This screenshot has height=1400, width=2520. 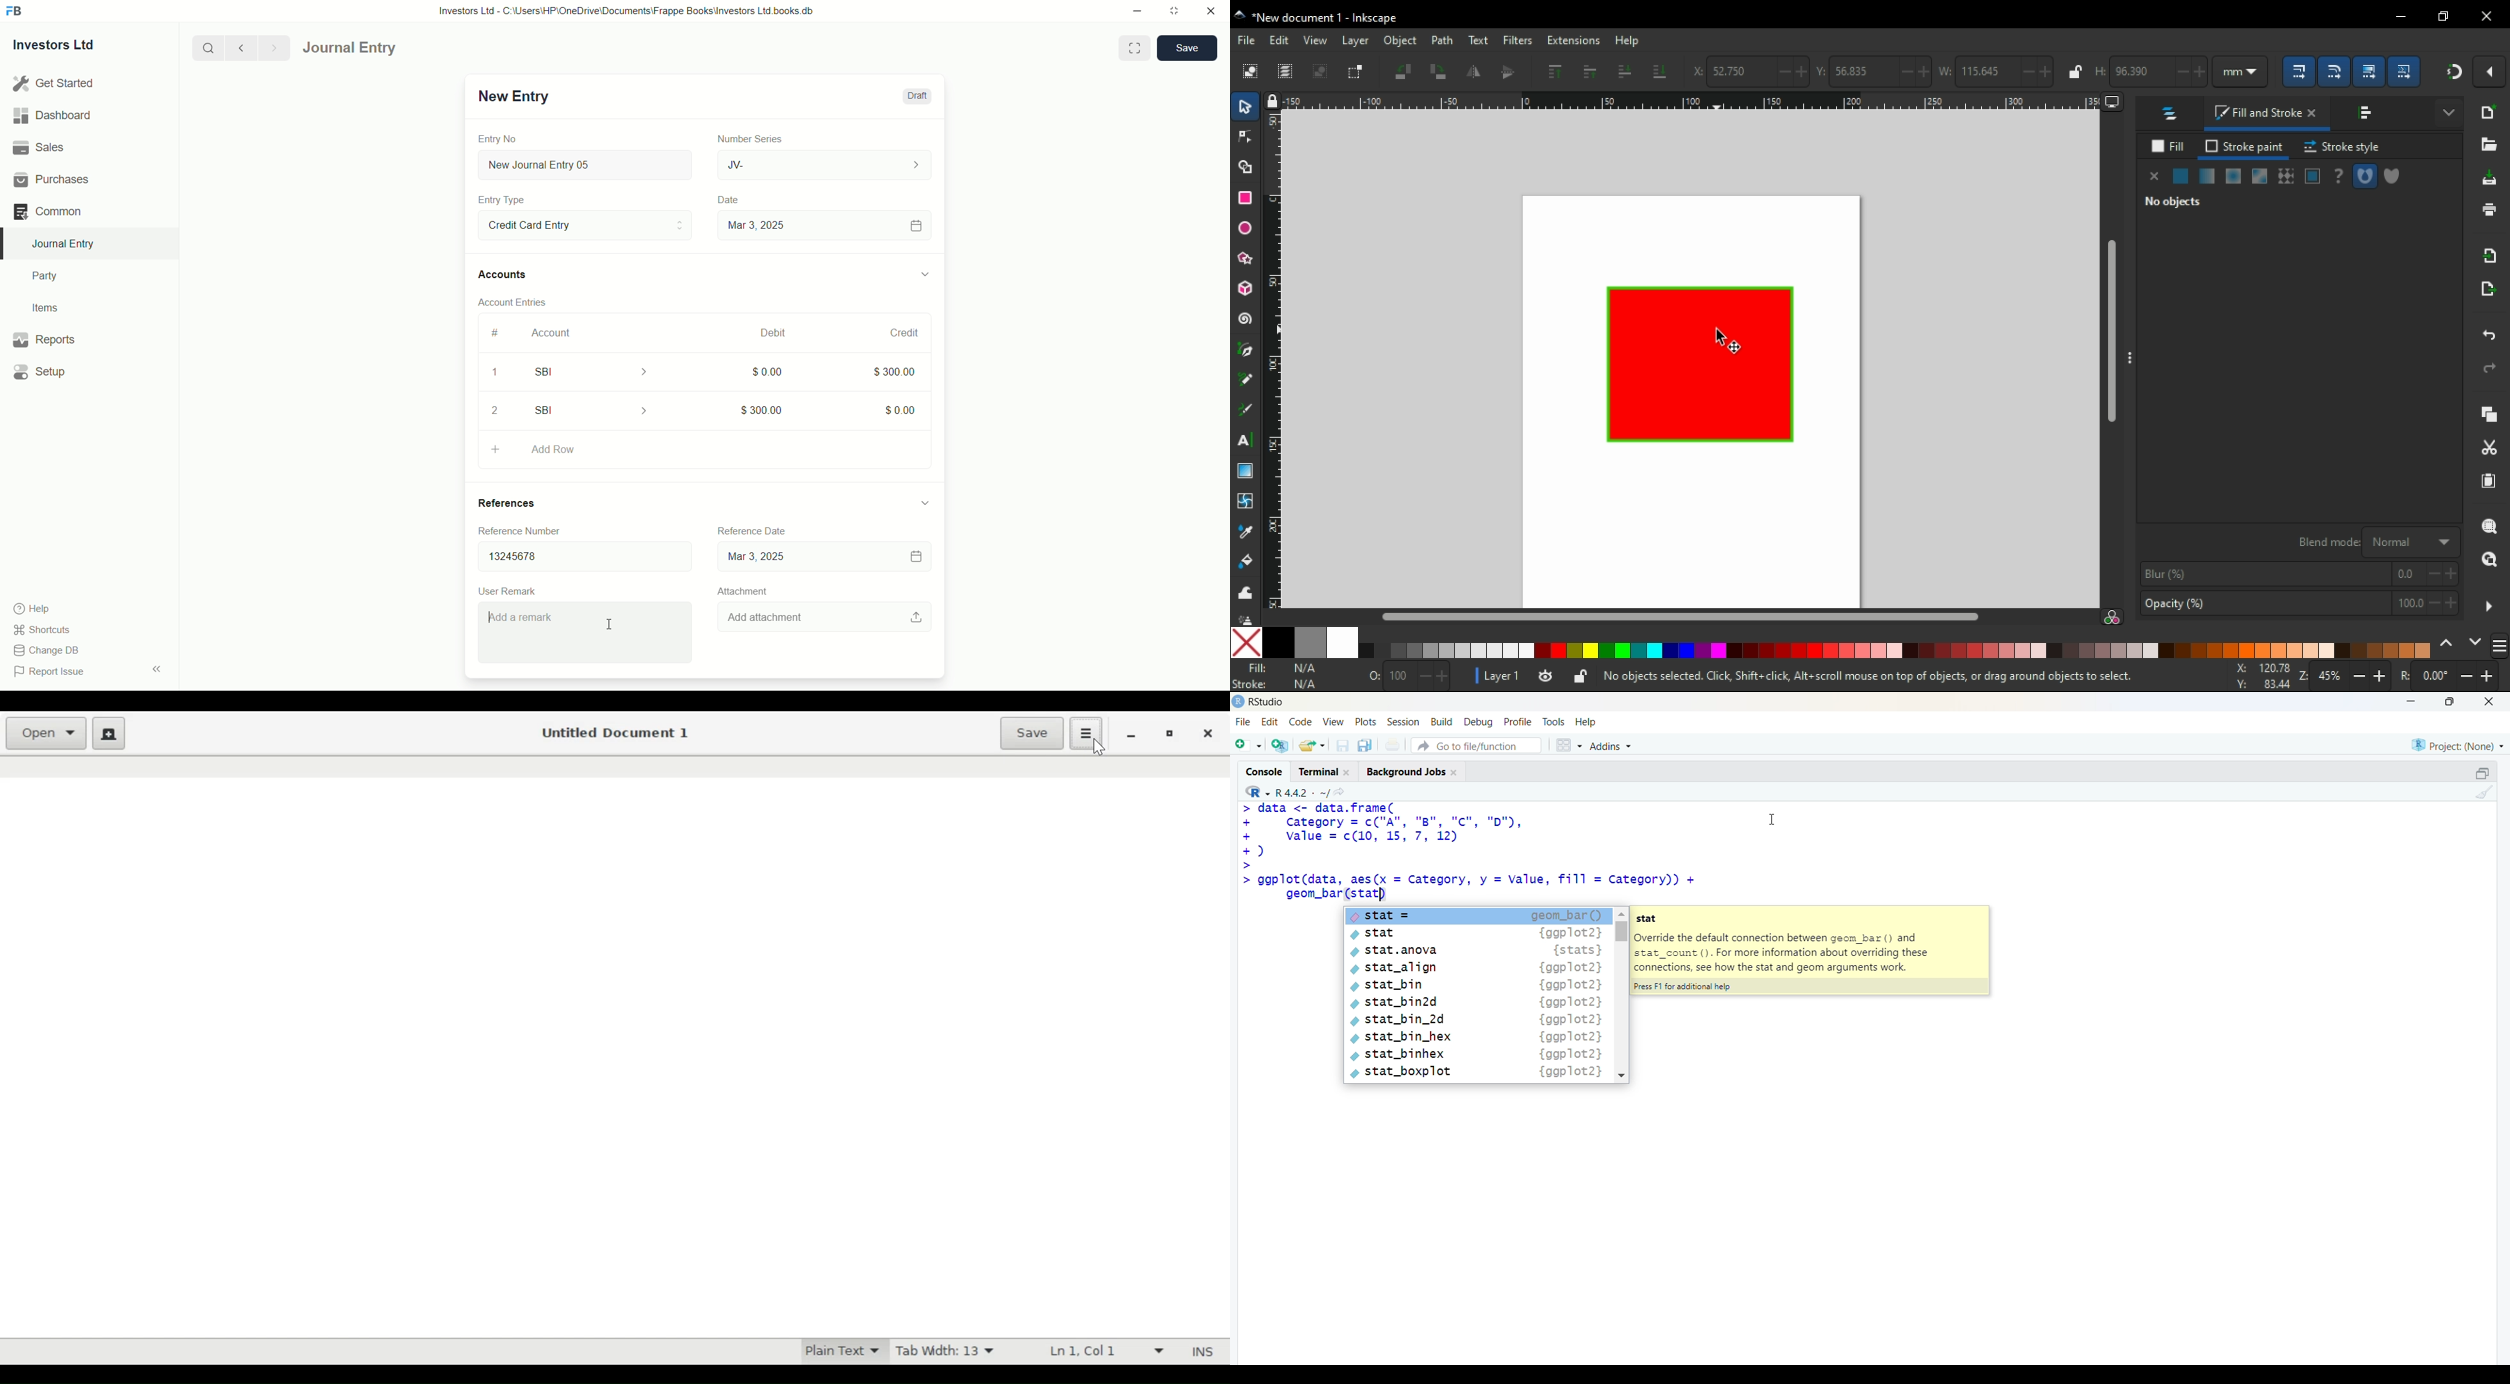 What do you see at coordinates (1441, 722) in the screenshot?
I see `build` at bounding box center [1441, 722].